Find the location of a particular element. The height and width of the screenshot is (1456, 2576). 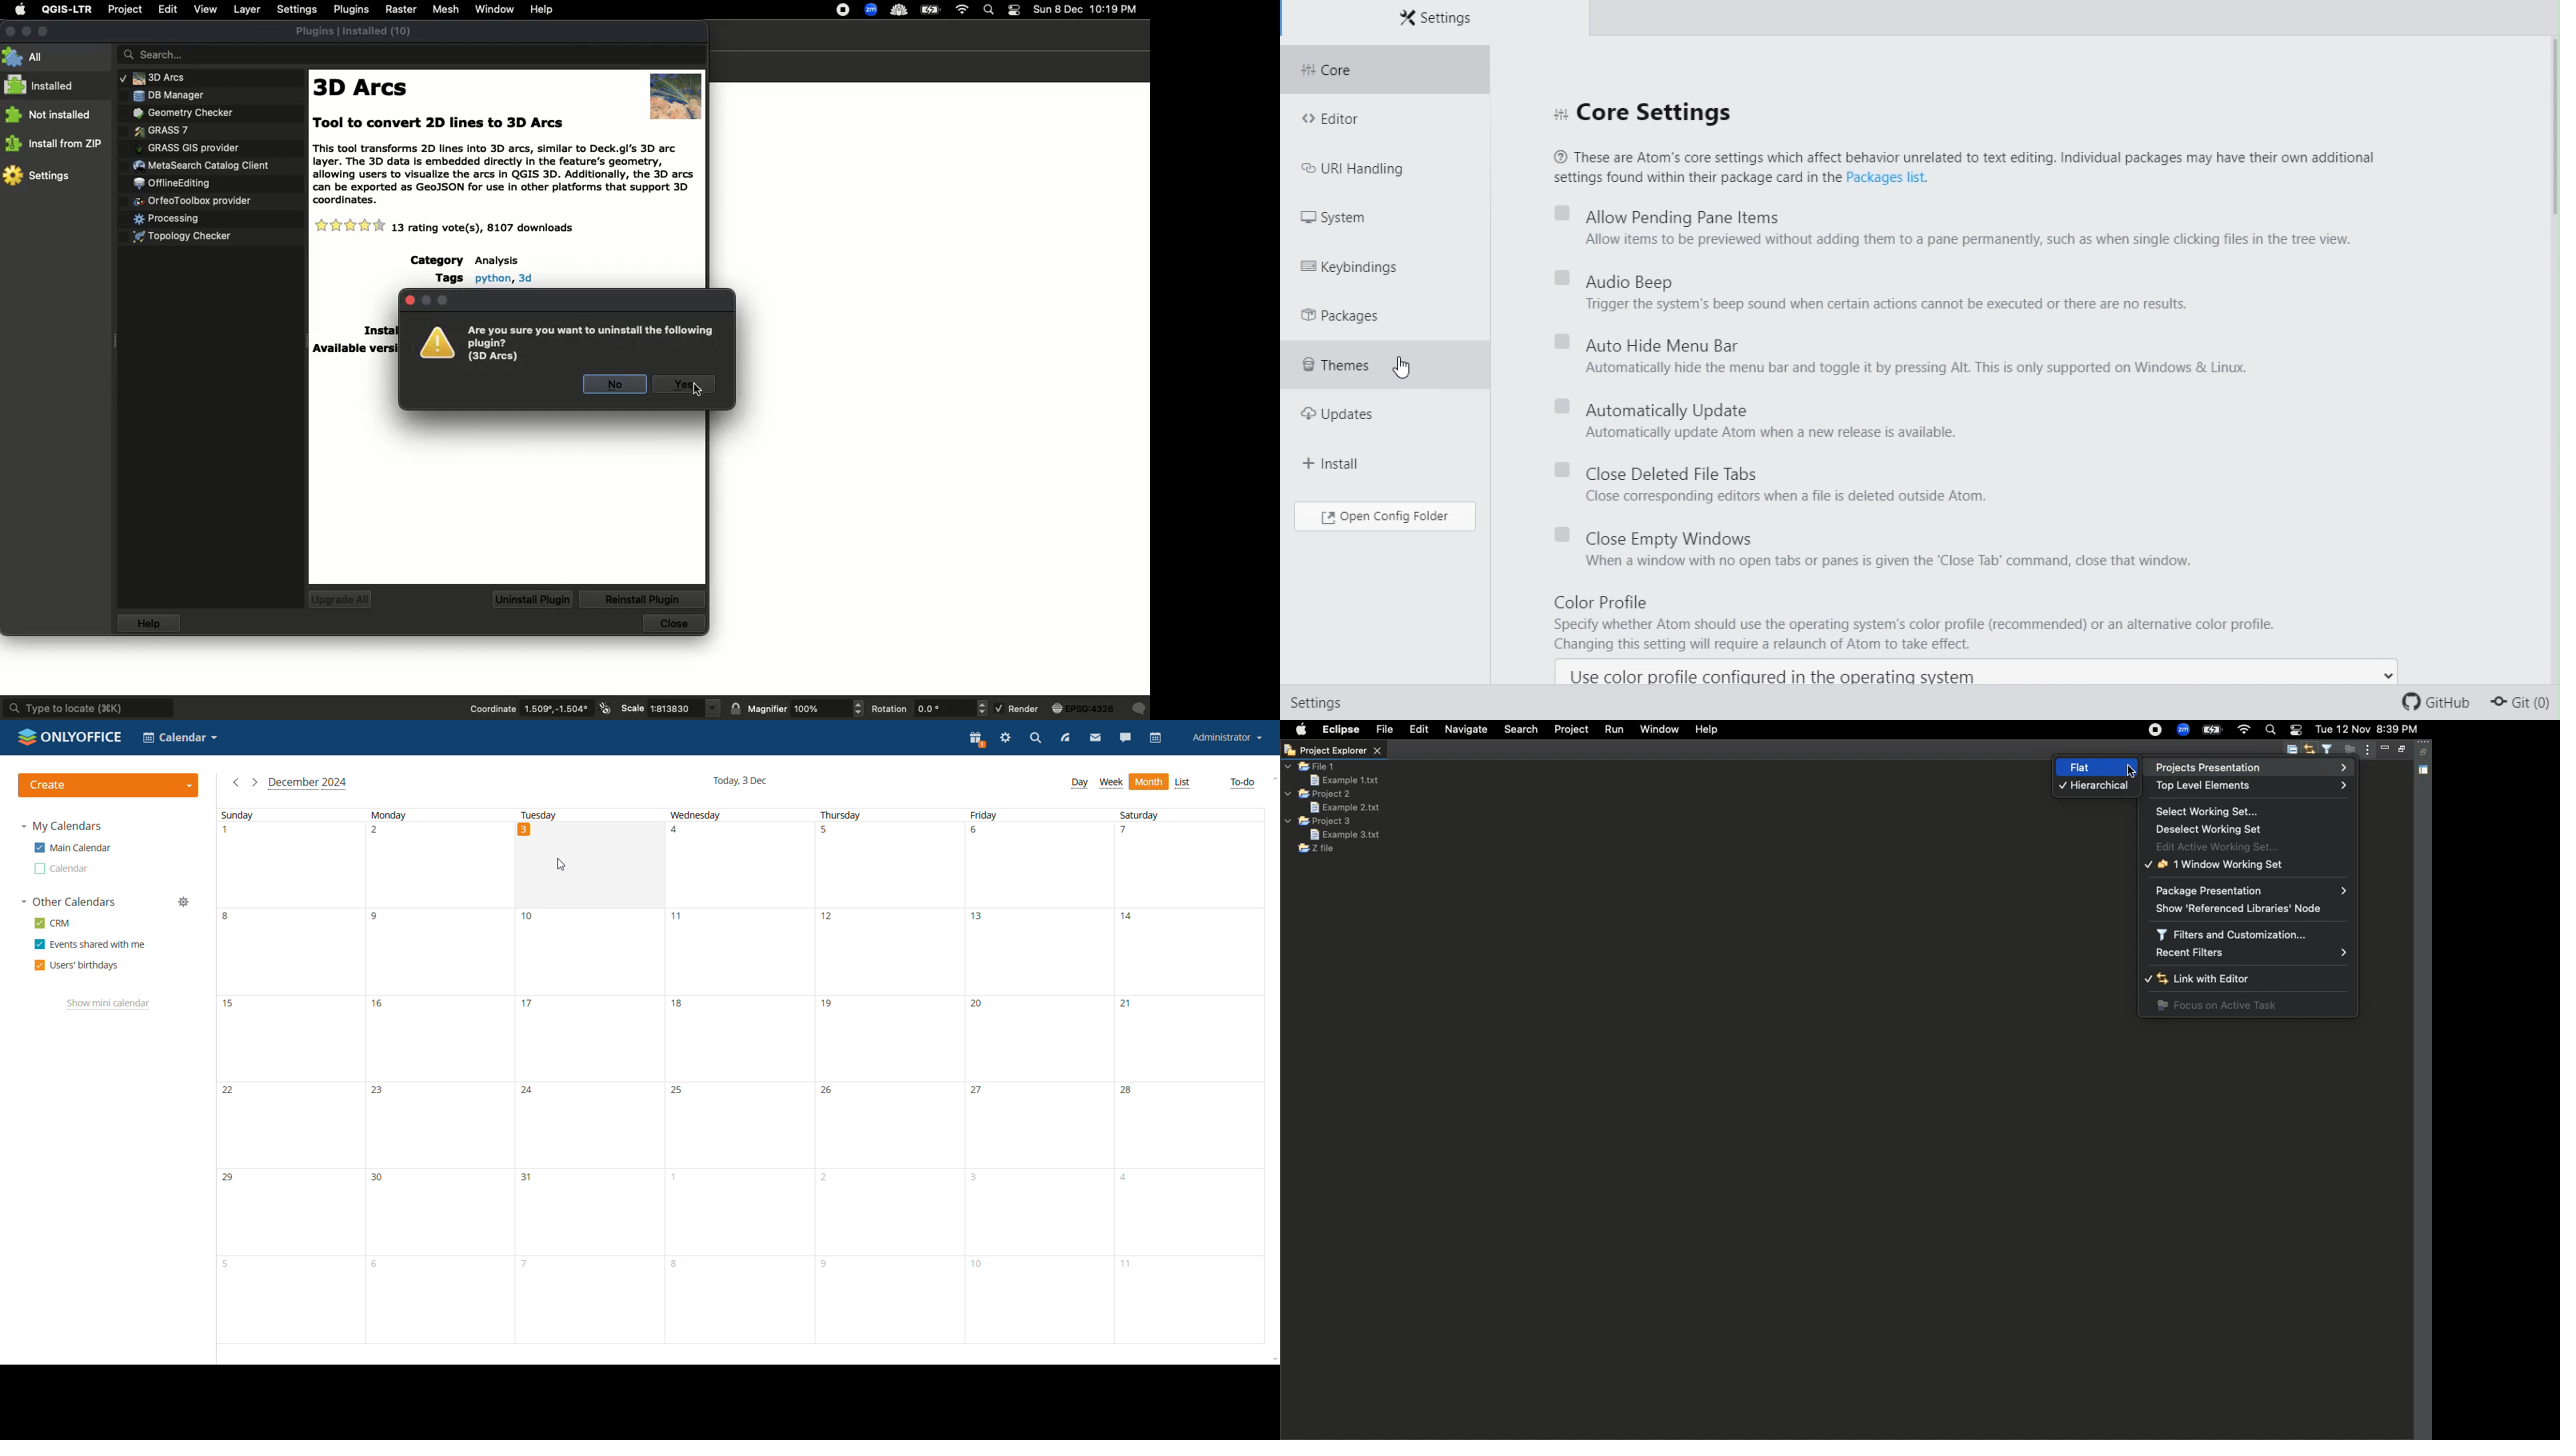

Install from ZP is located at coordinates (57, 142).